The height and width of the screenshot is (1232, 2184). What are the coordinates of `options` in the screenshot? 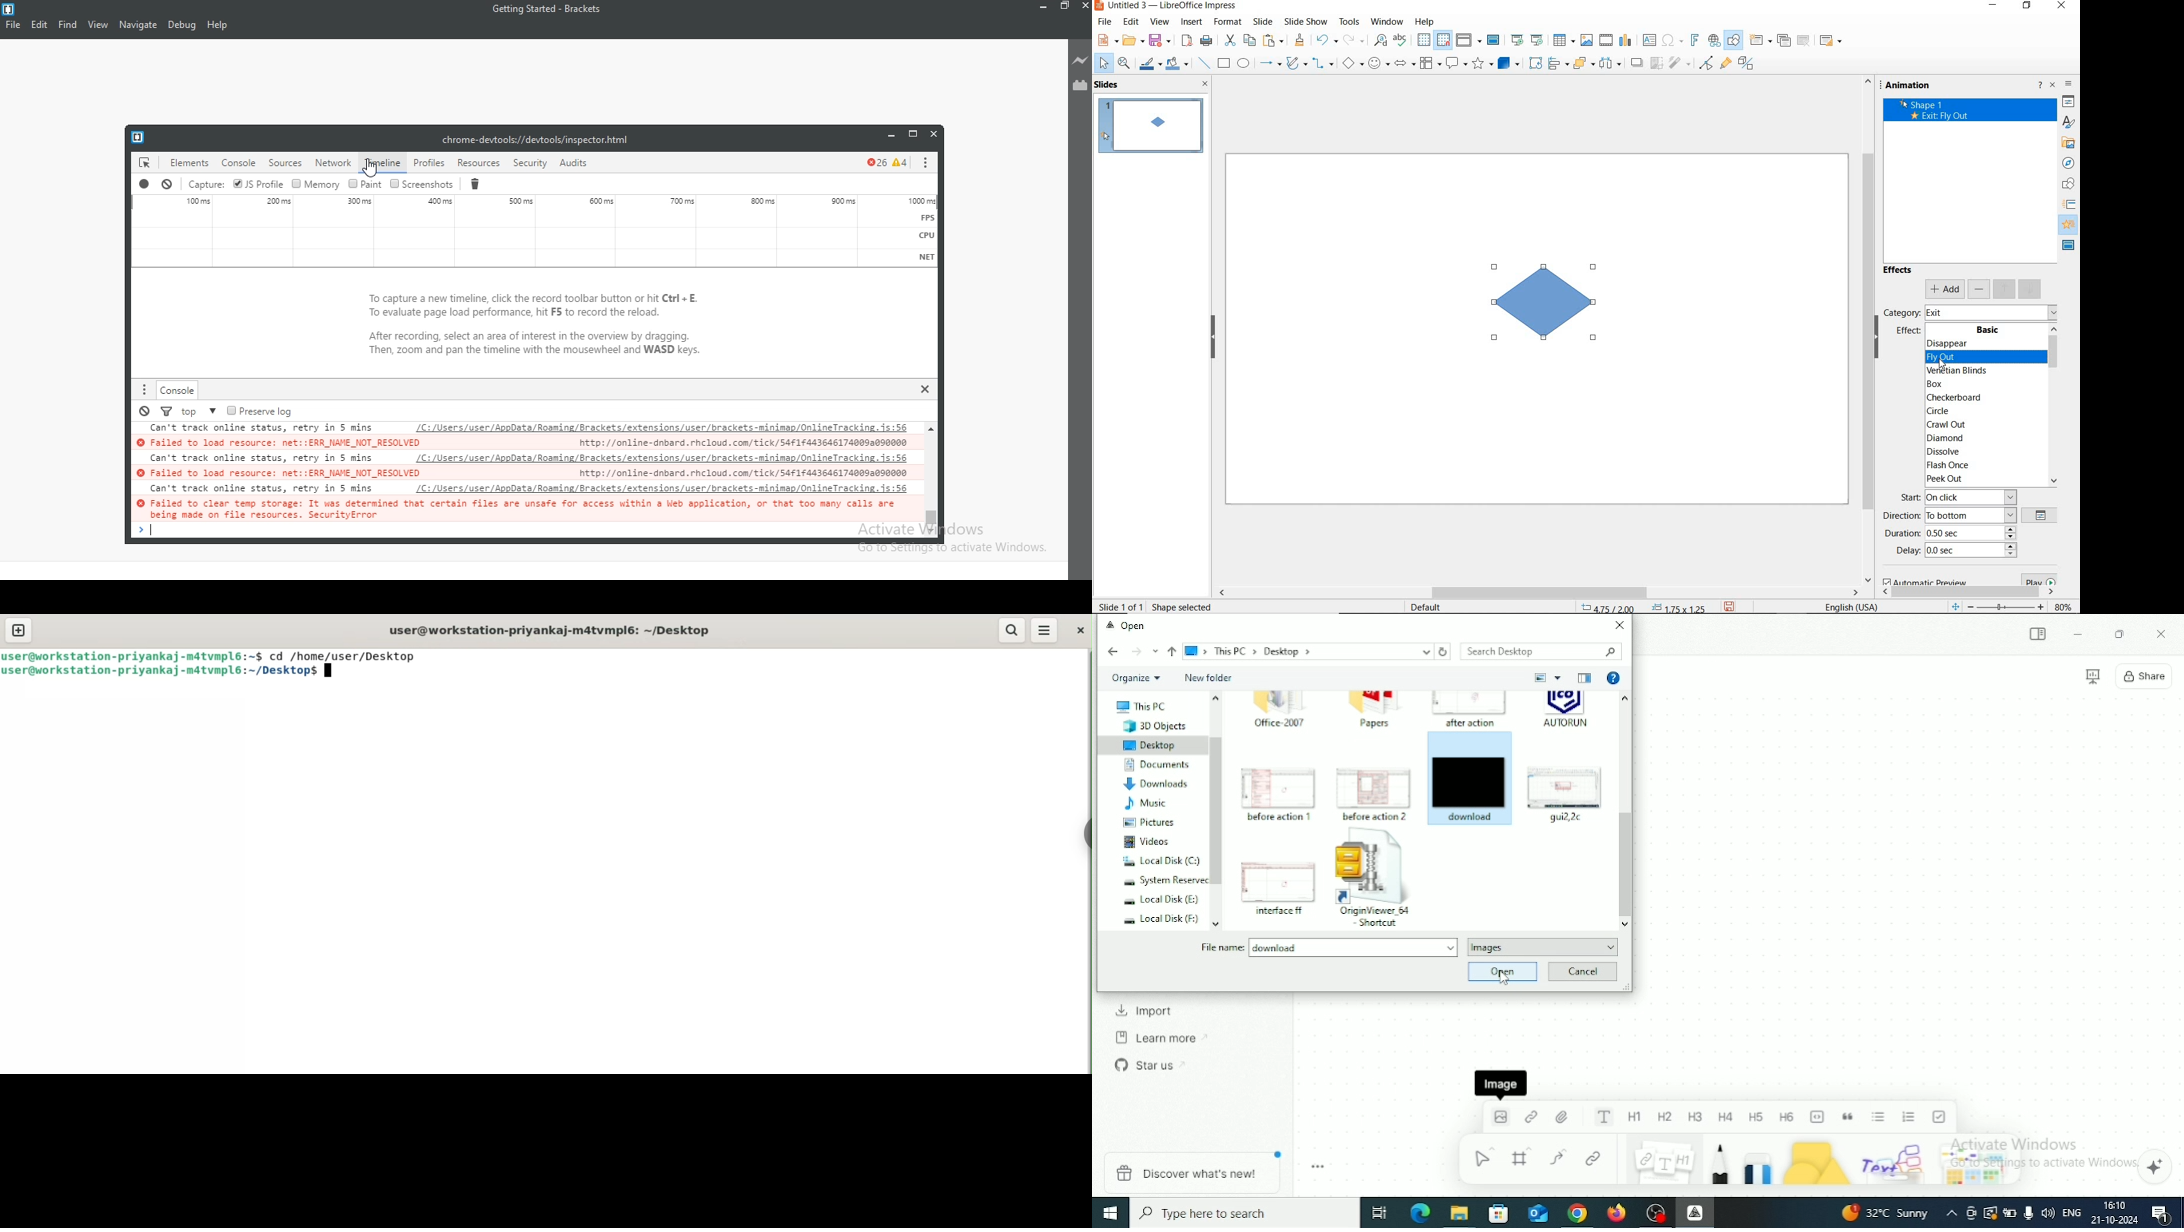 It's located at (923, 164).